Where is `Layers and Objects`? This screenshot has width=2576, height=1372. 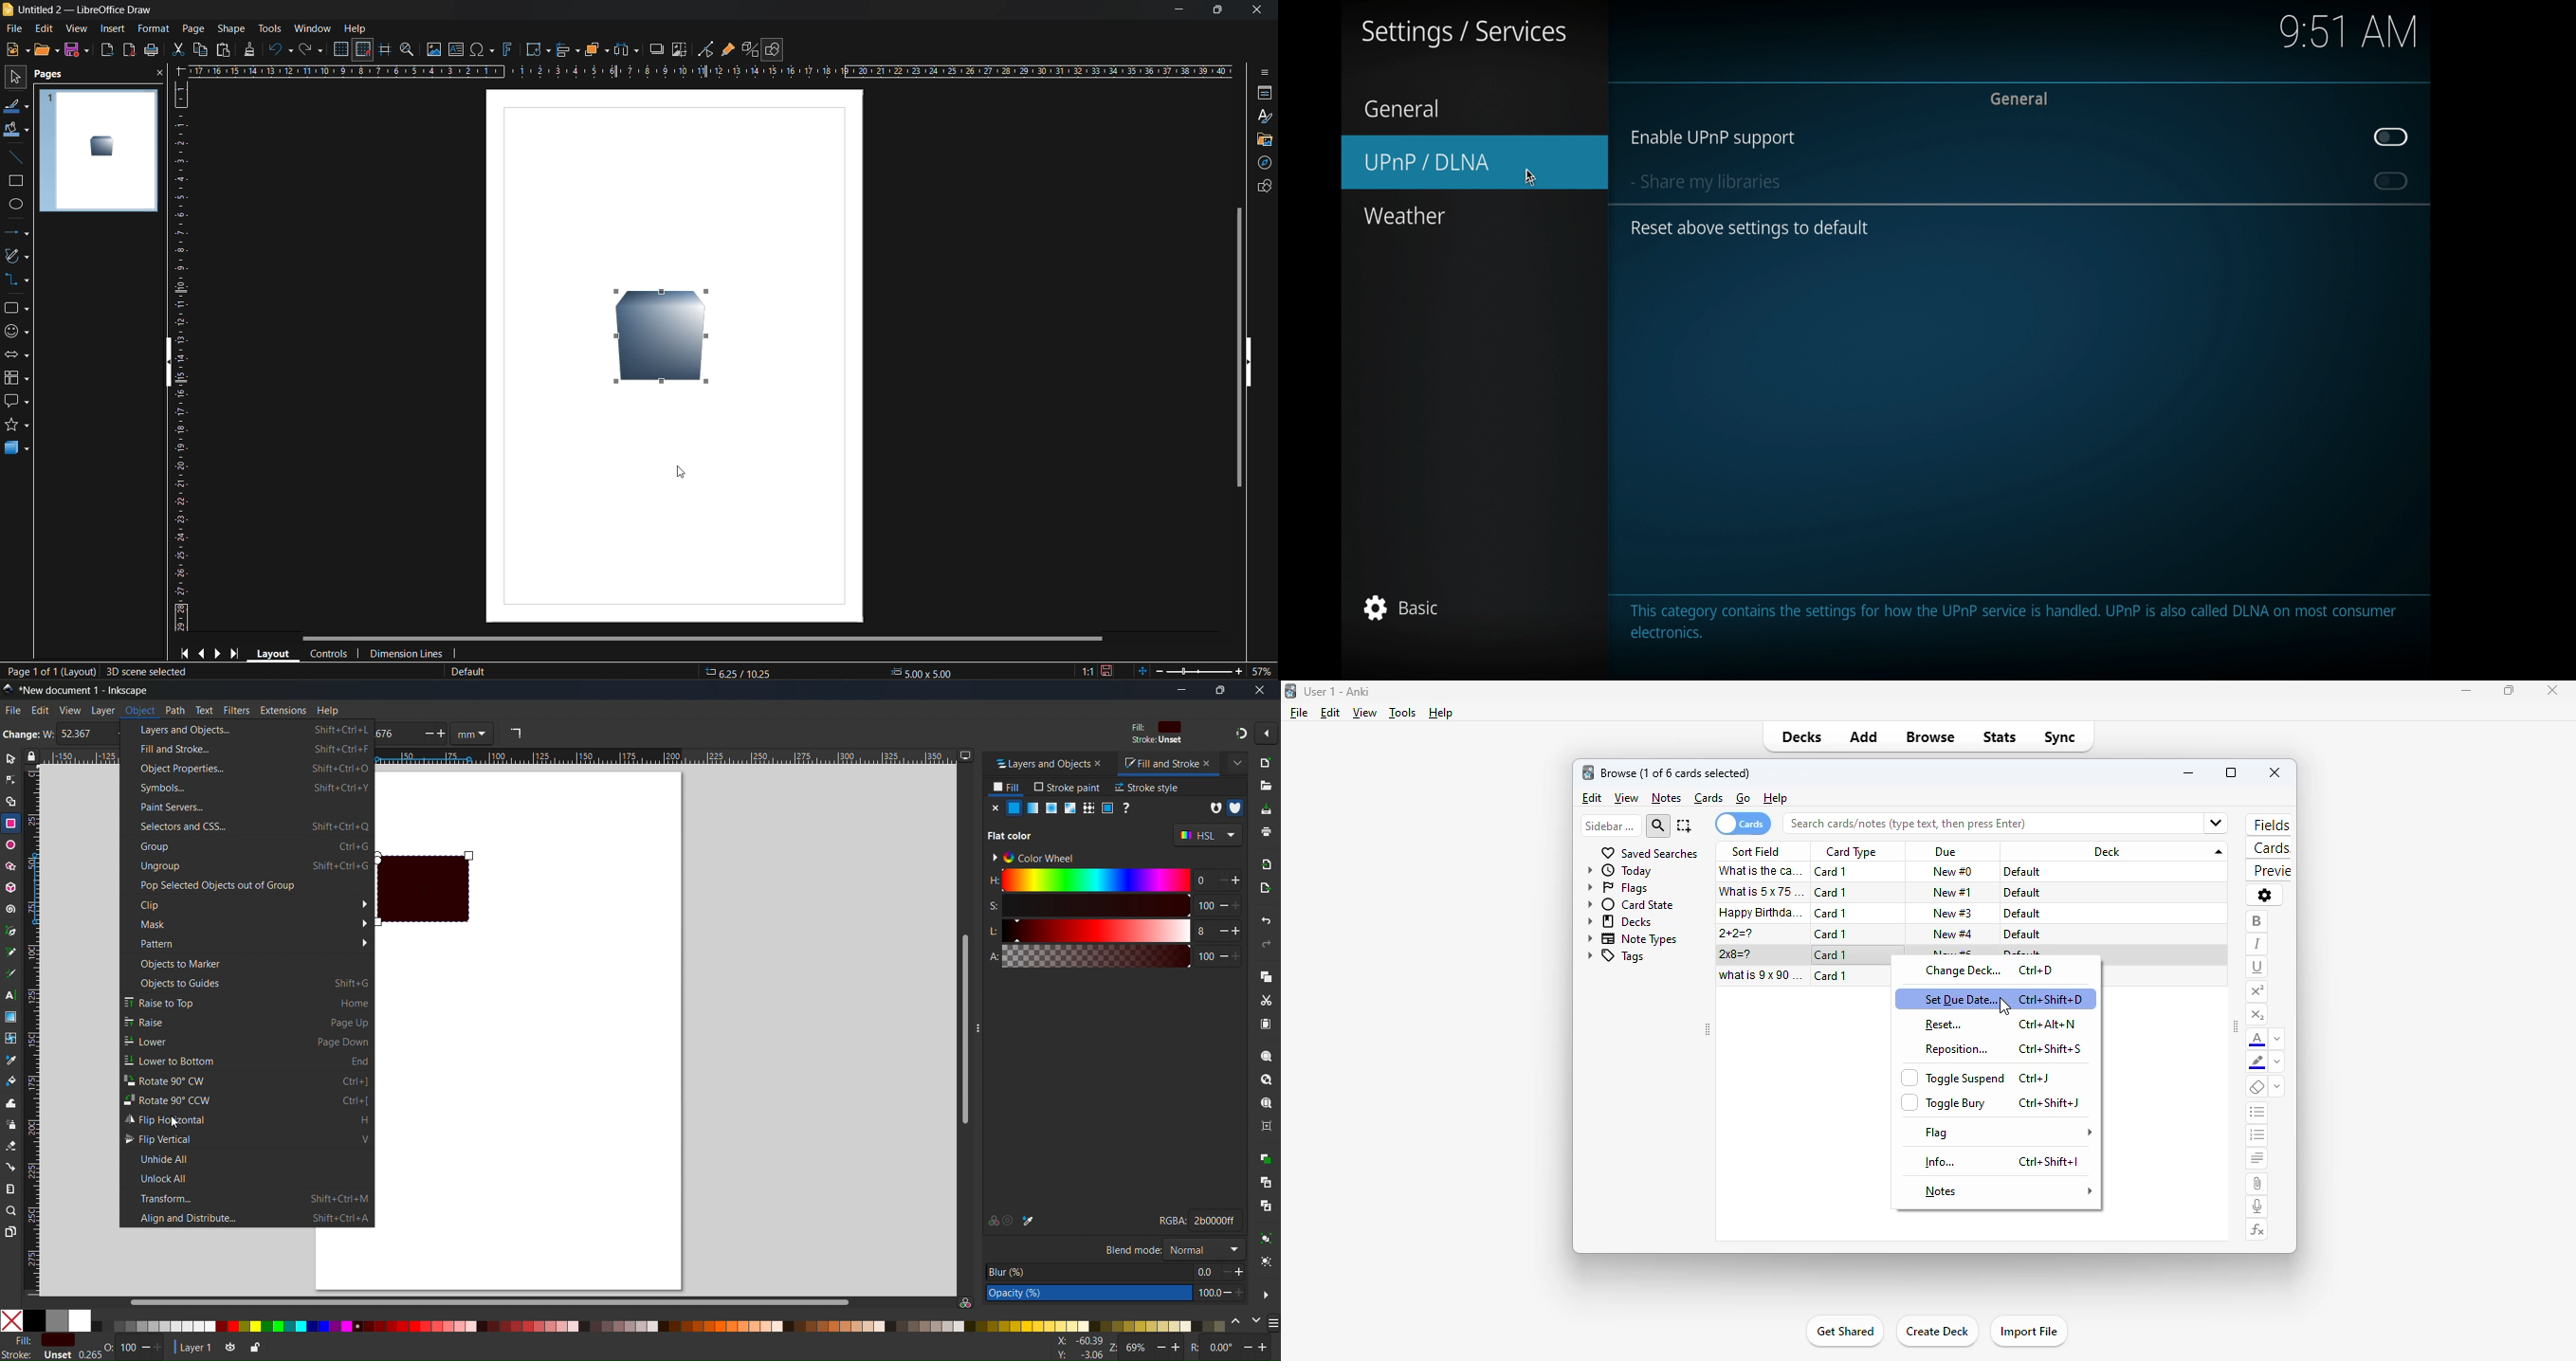 Layers and Objects is located at coordinates (1038, 764).